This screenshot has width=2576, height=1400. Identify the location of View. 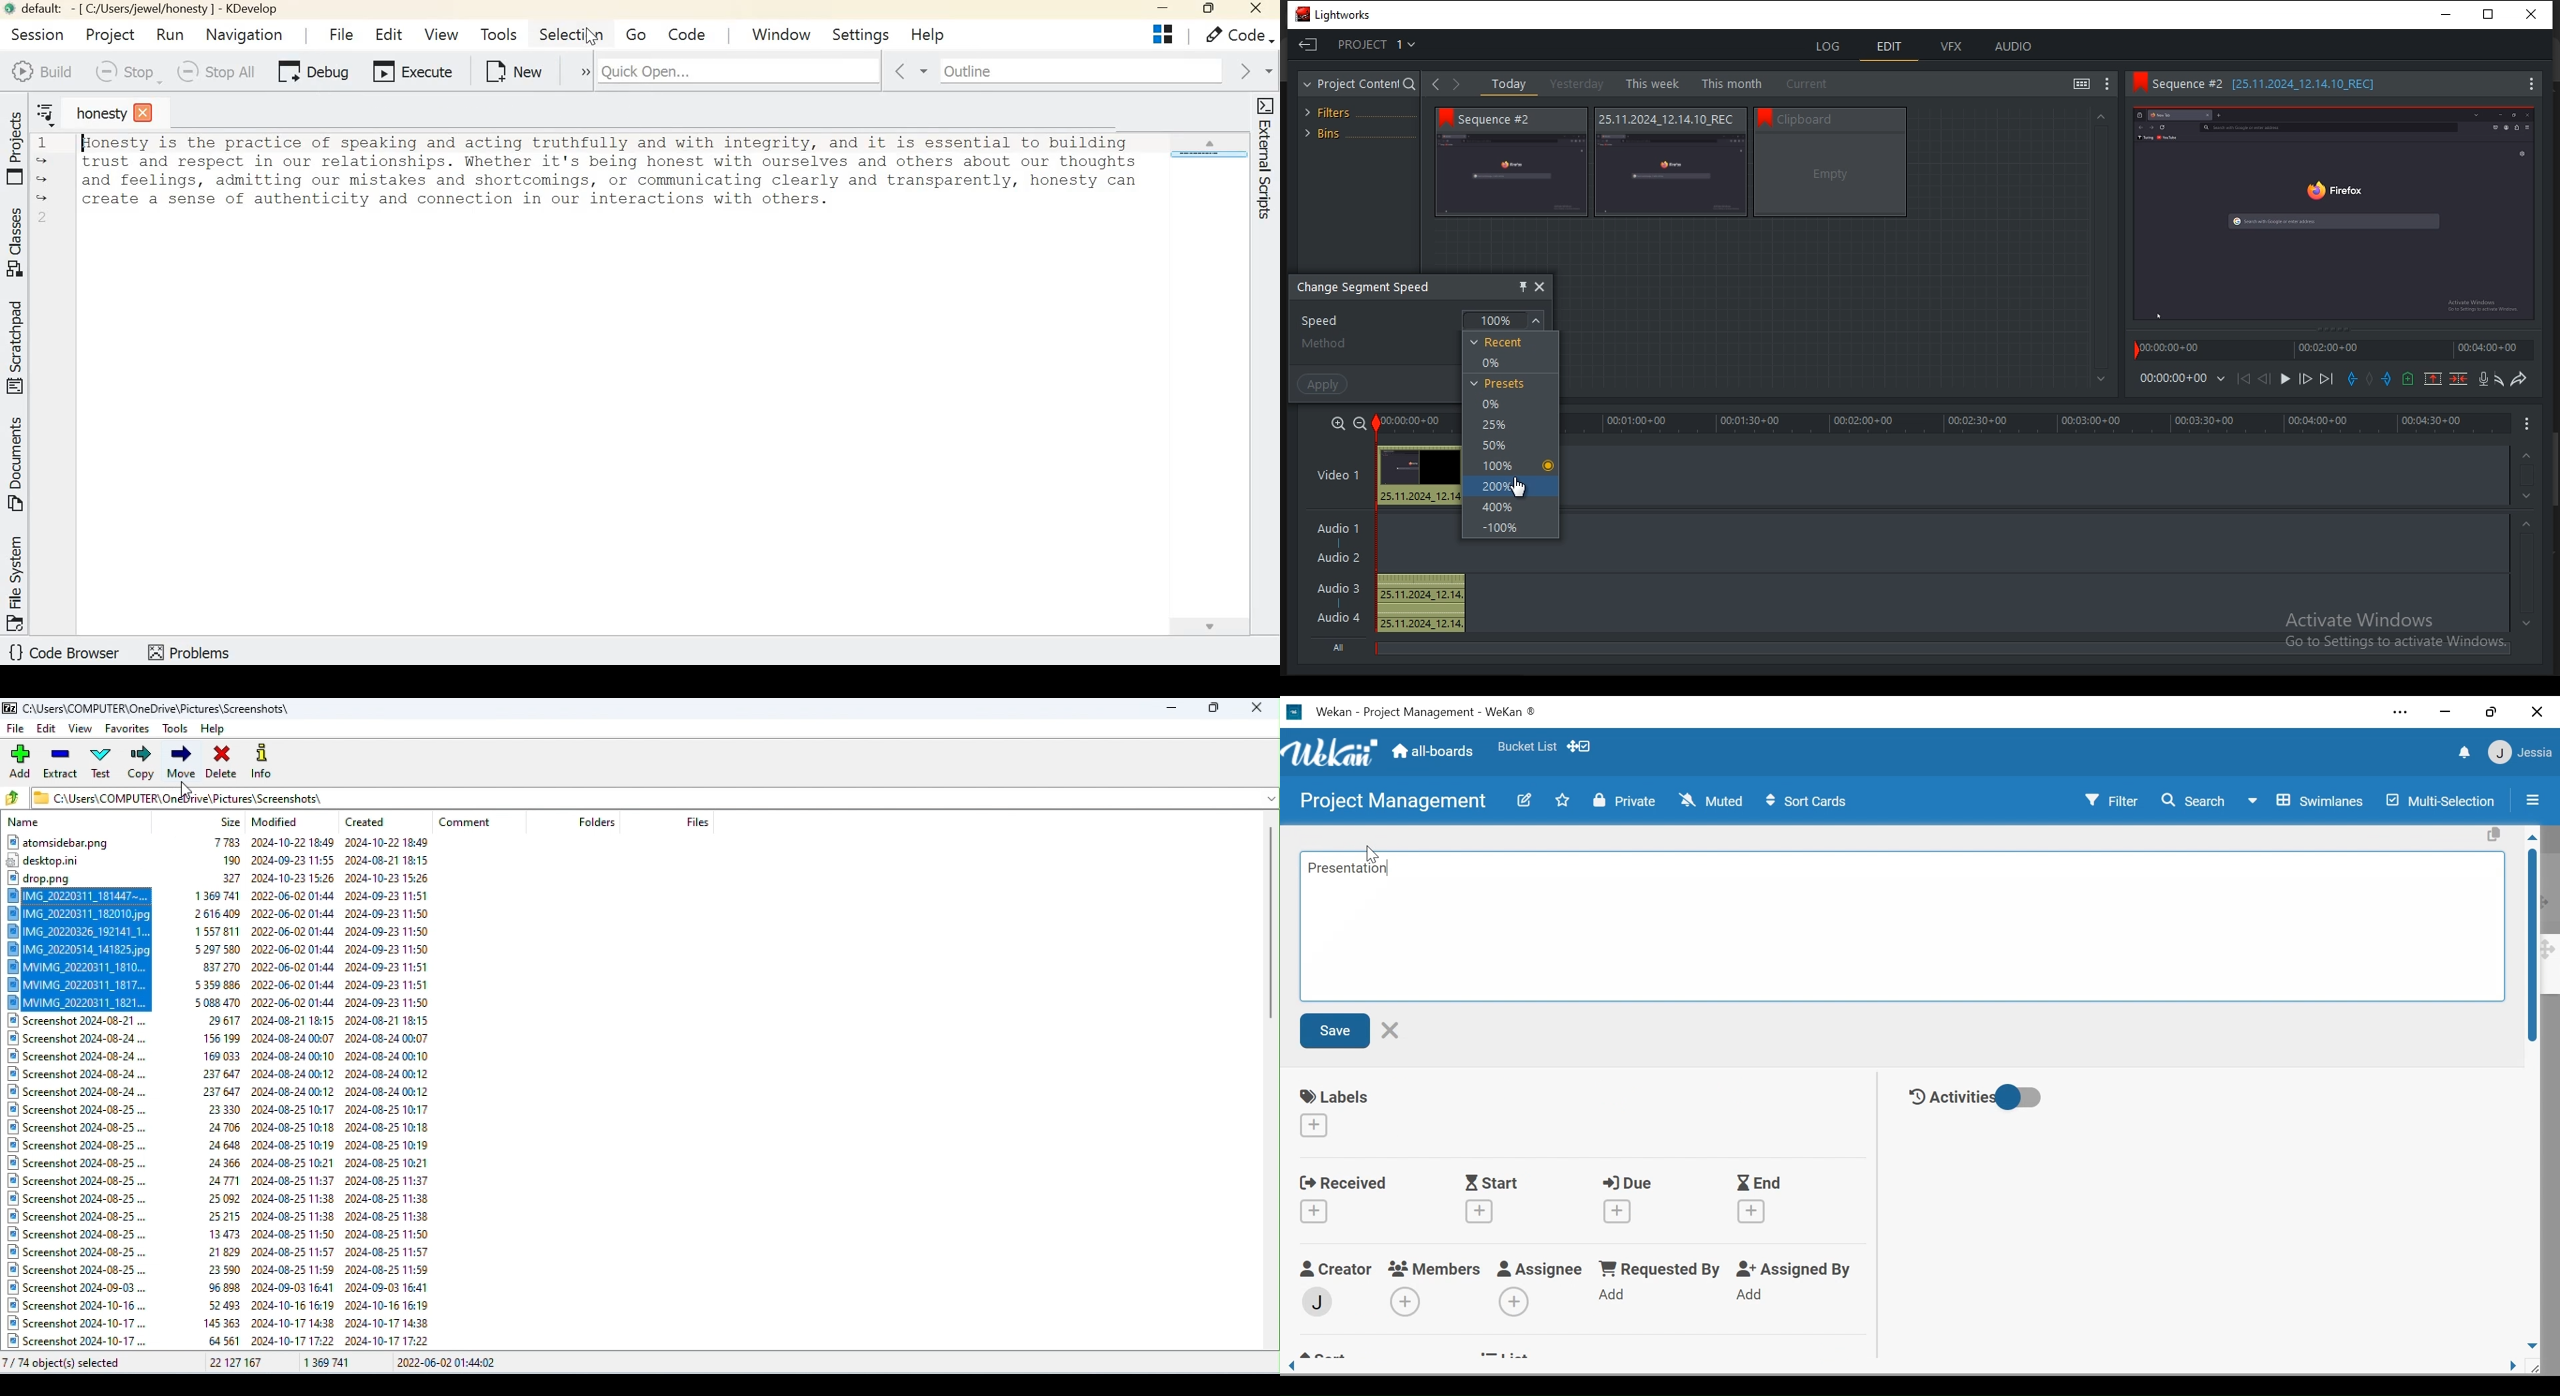
(83, 730).